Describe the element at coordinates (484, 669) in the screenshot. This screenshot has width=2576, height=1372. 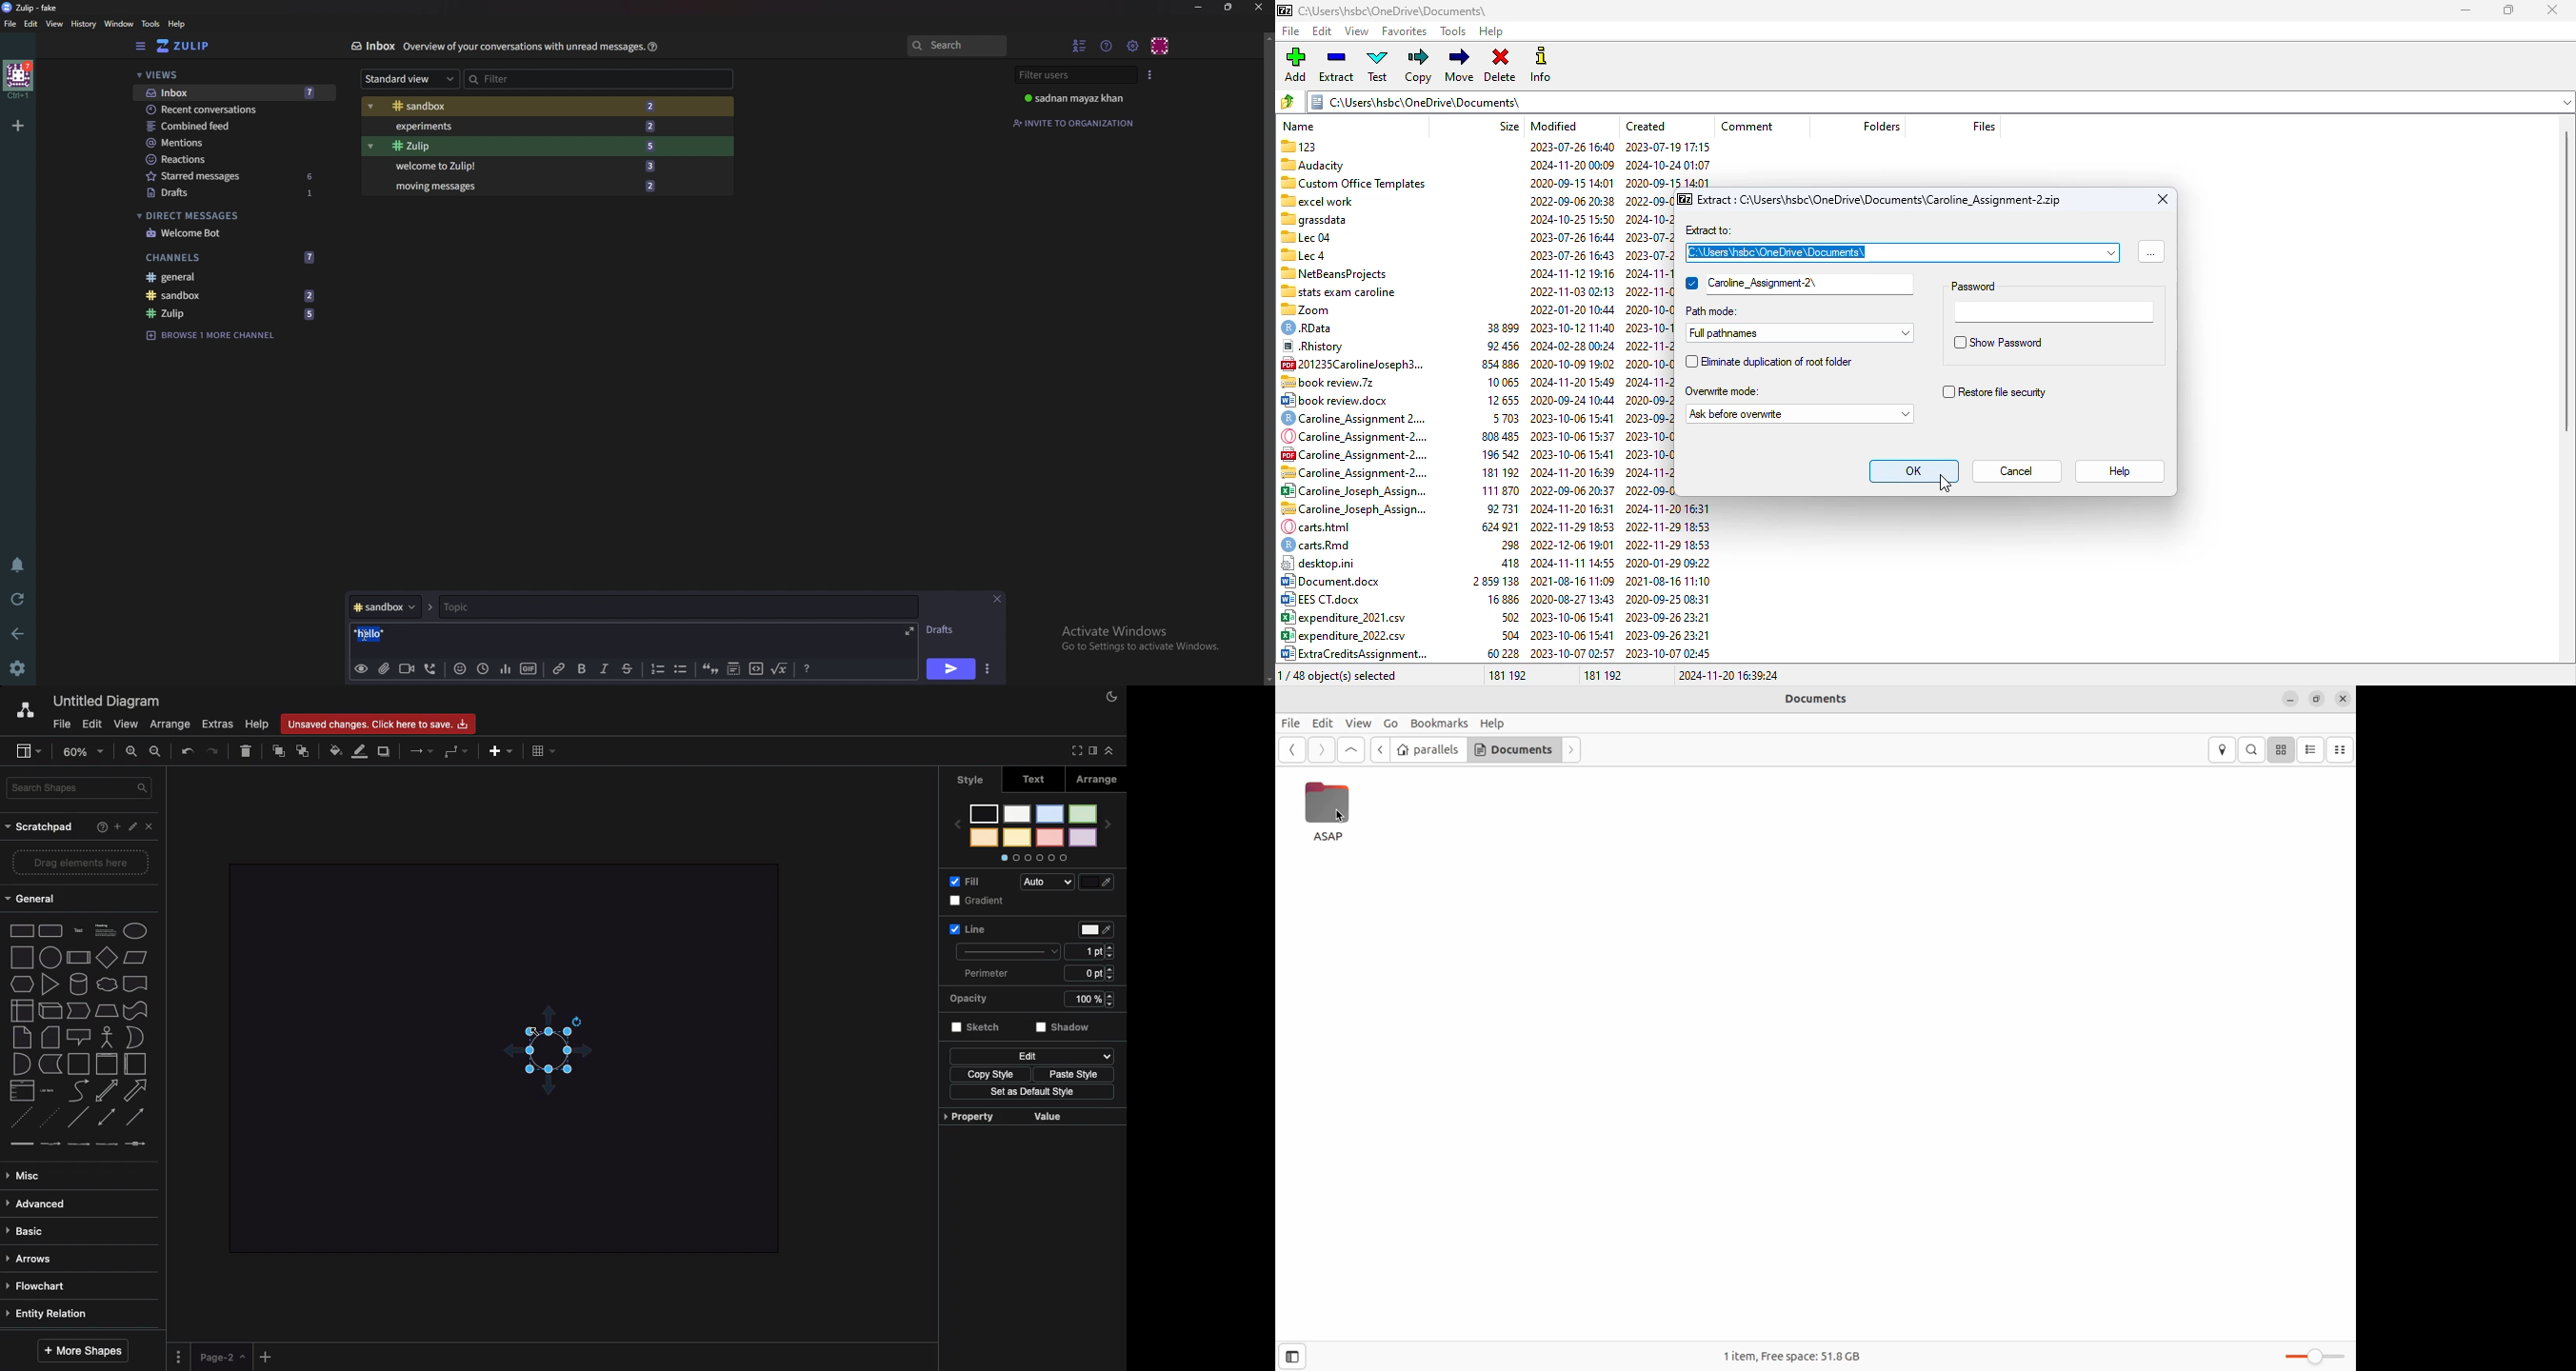
I see `Global time` at that location.